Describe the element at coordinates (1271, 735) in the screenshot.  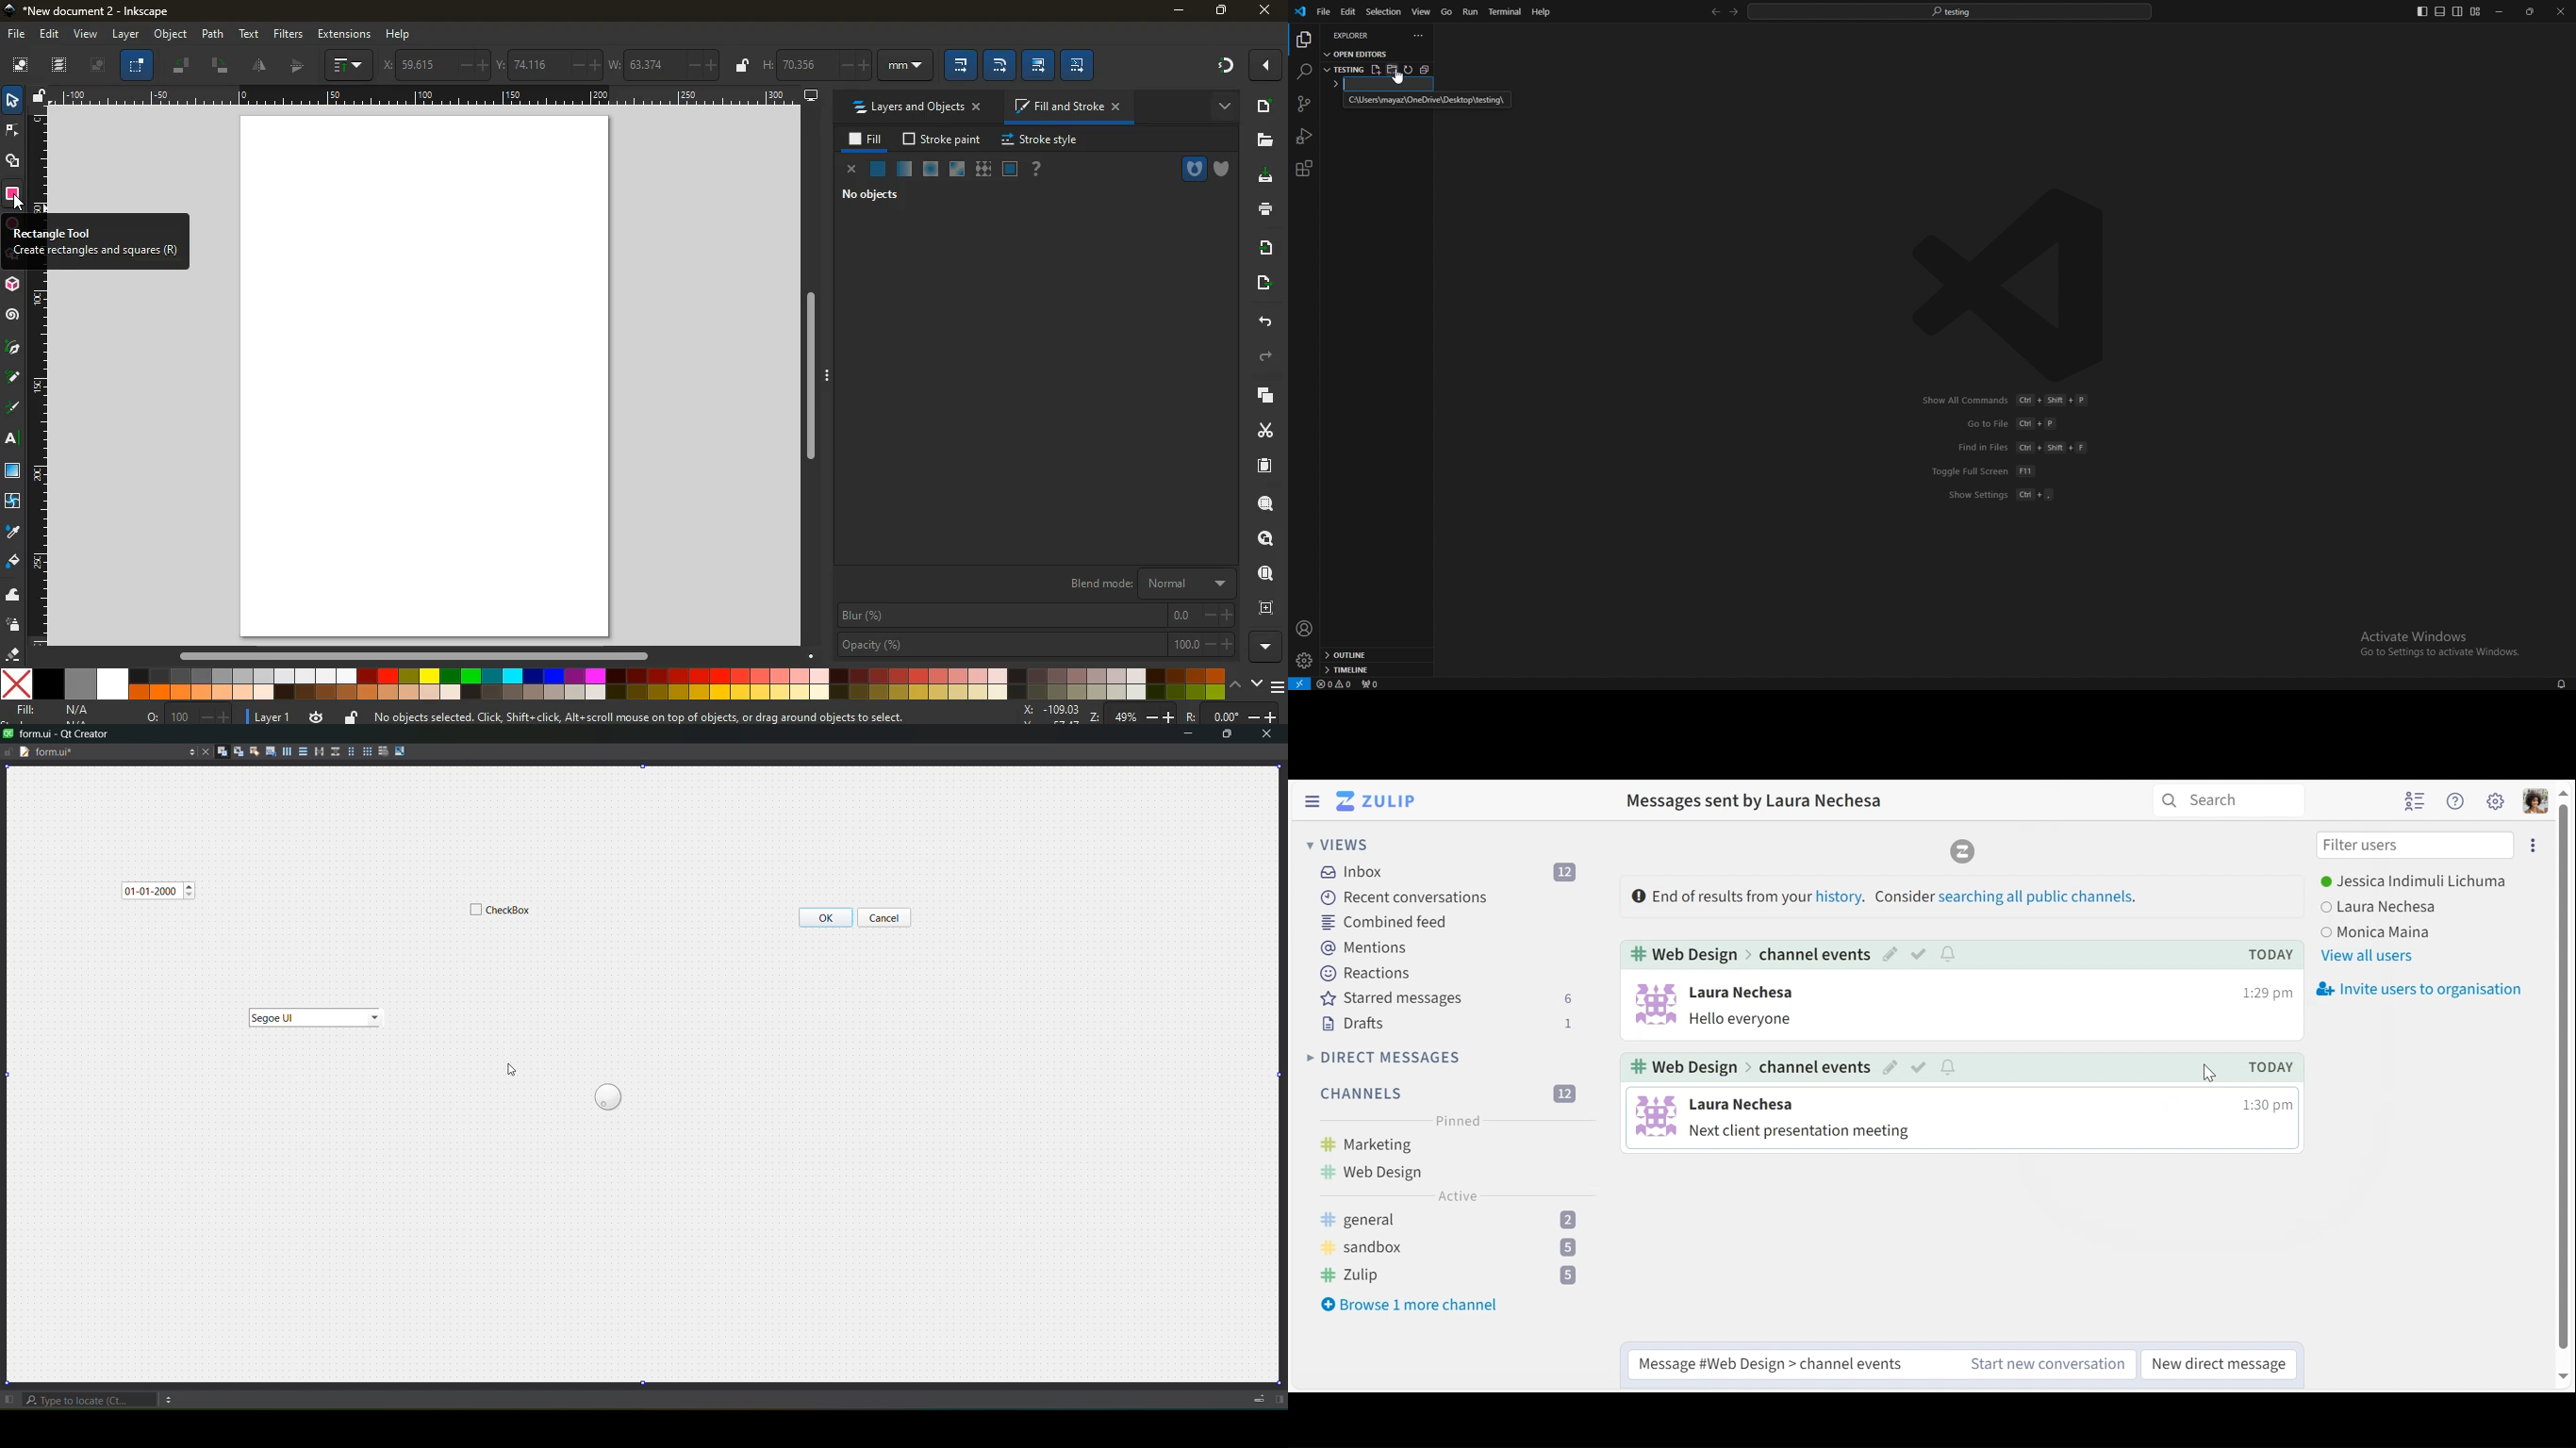
I see `close` at that location.